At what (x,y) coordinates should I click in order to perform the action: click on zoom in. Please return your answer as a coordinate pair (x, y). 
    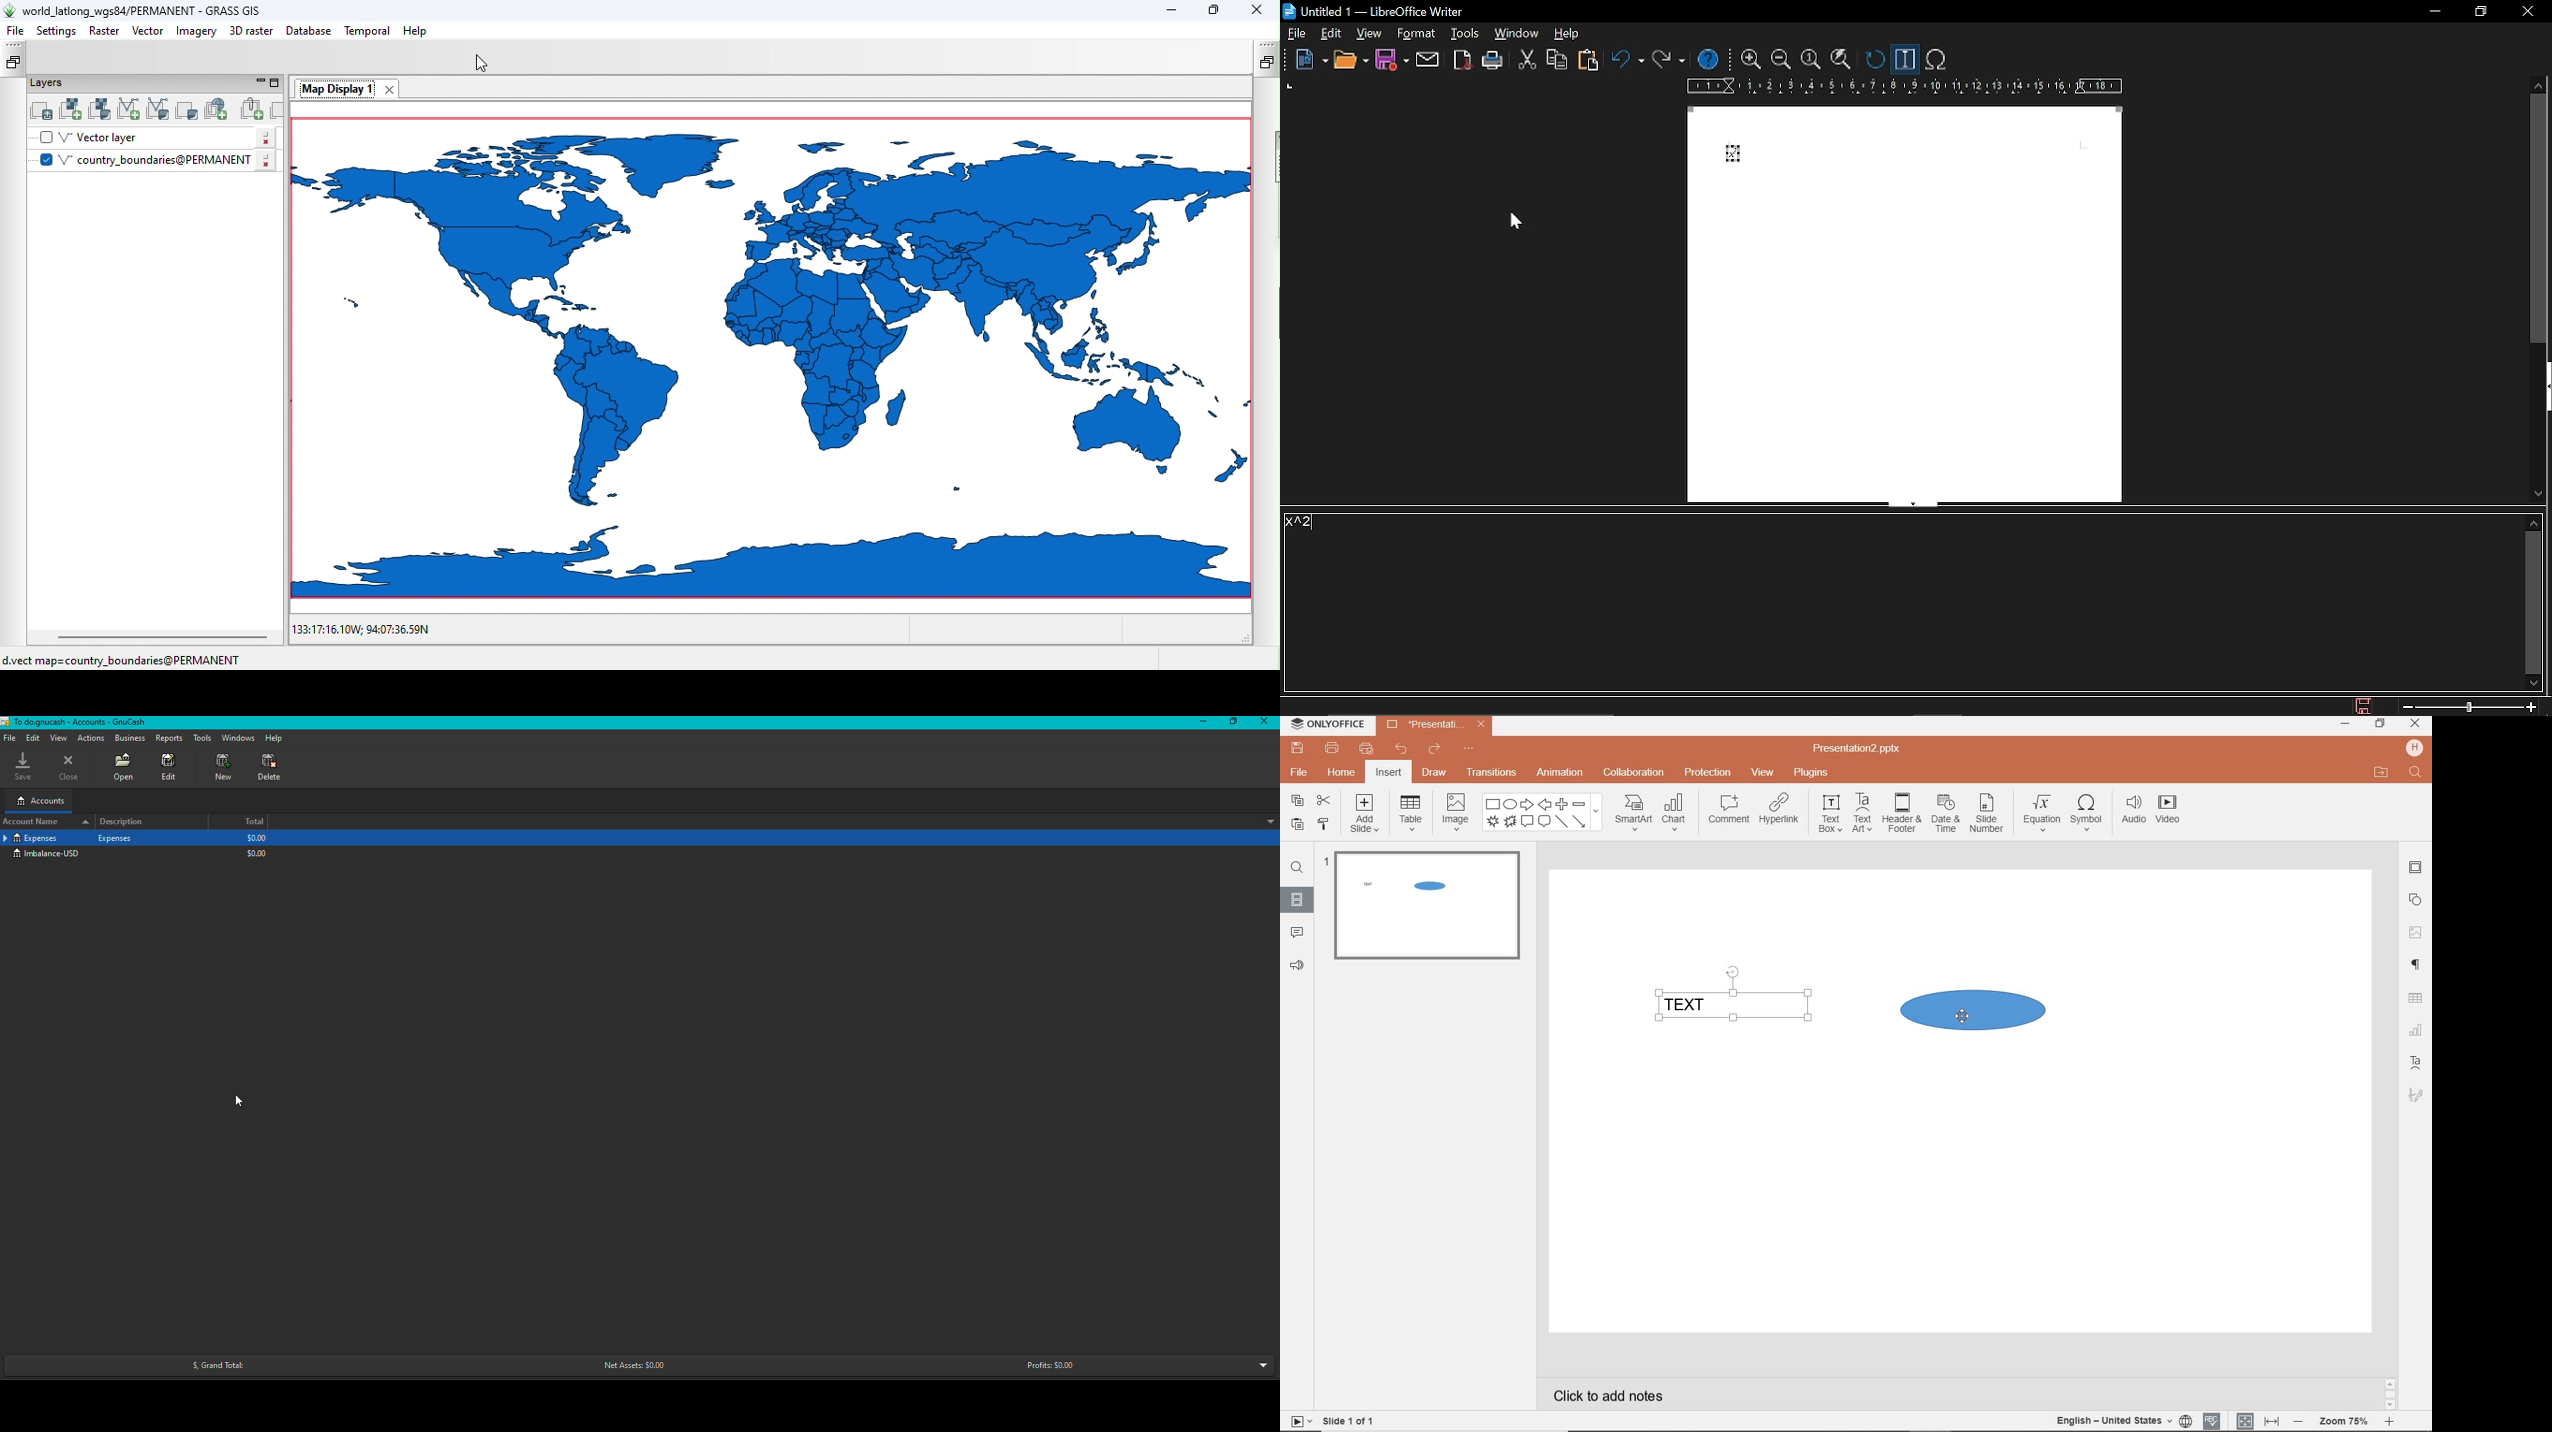
    Looking at the image, I should click on (1752, 60).